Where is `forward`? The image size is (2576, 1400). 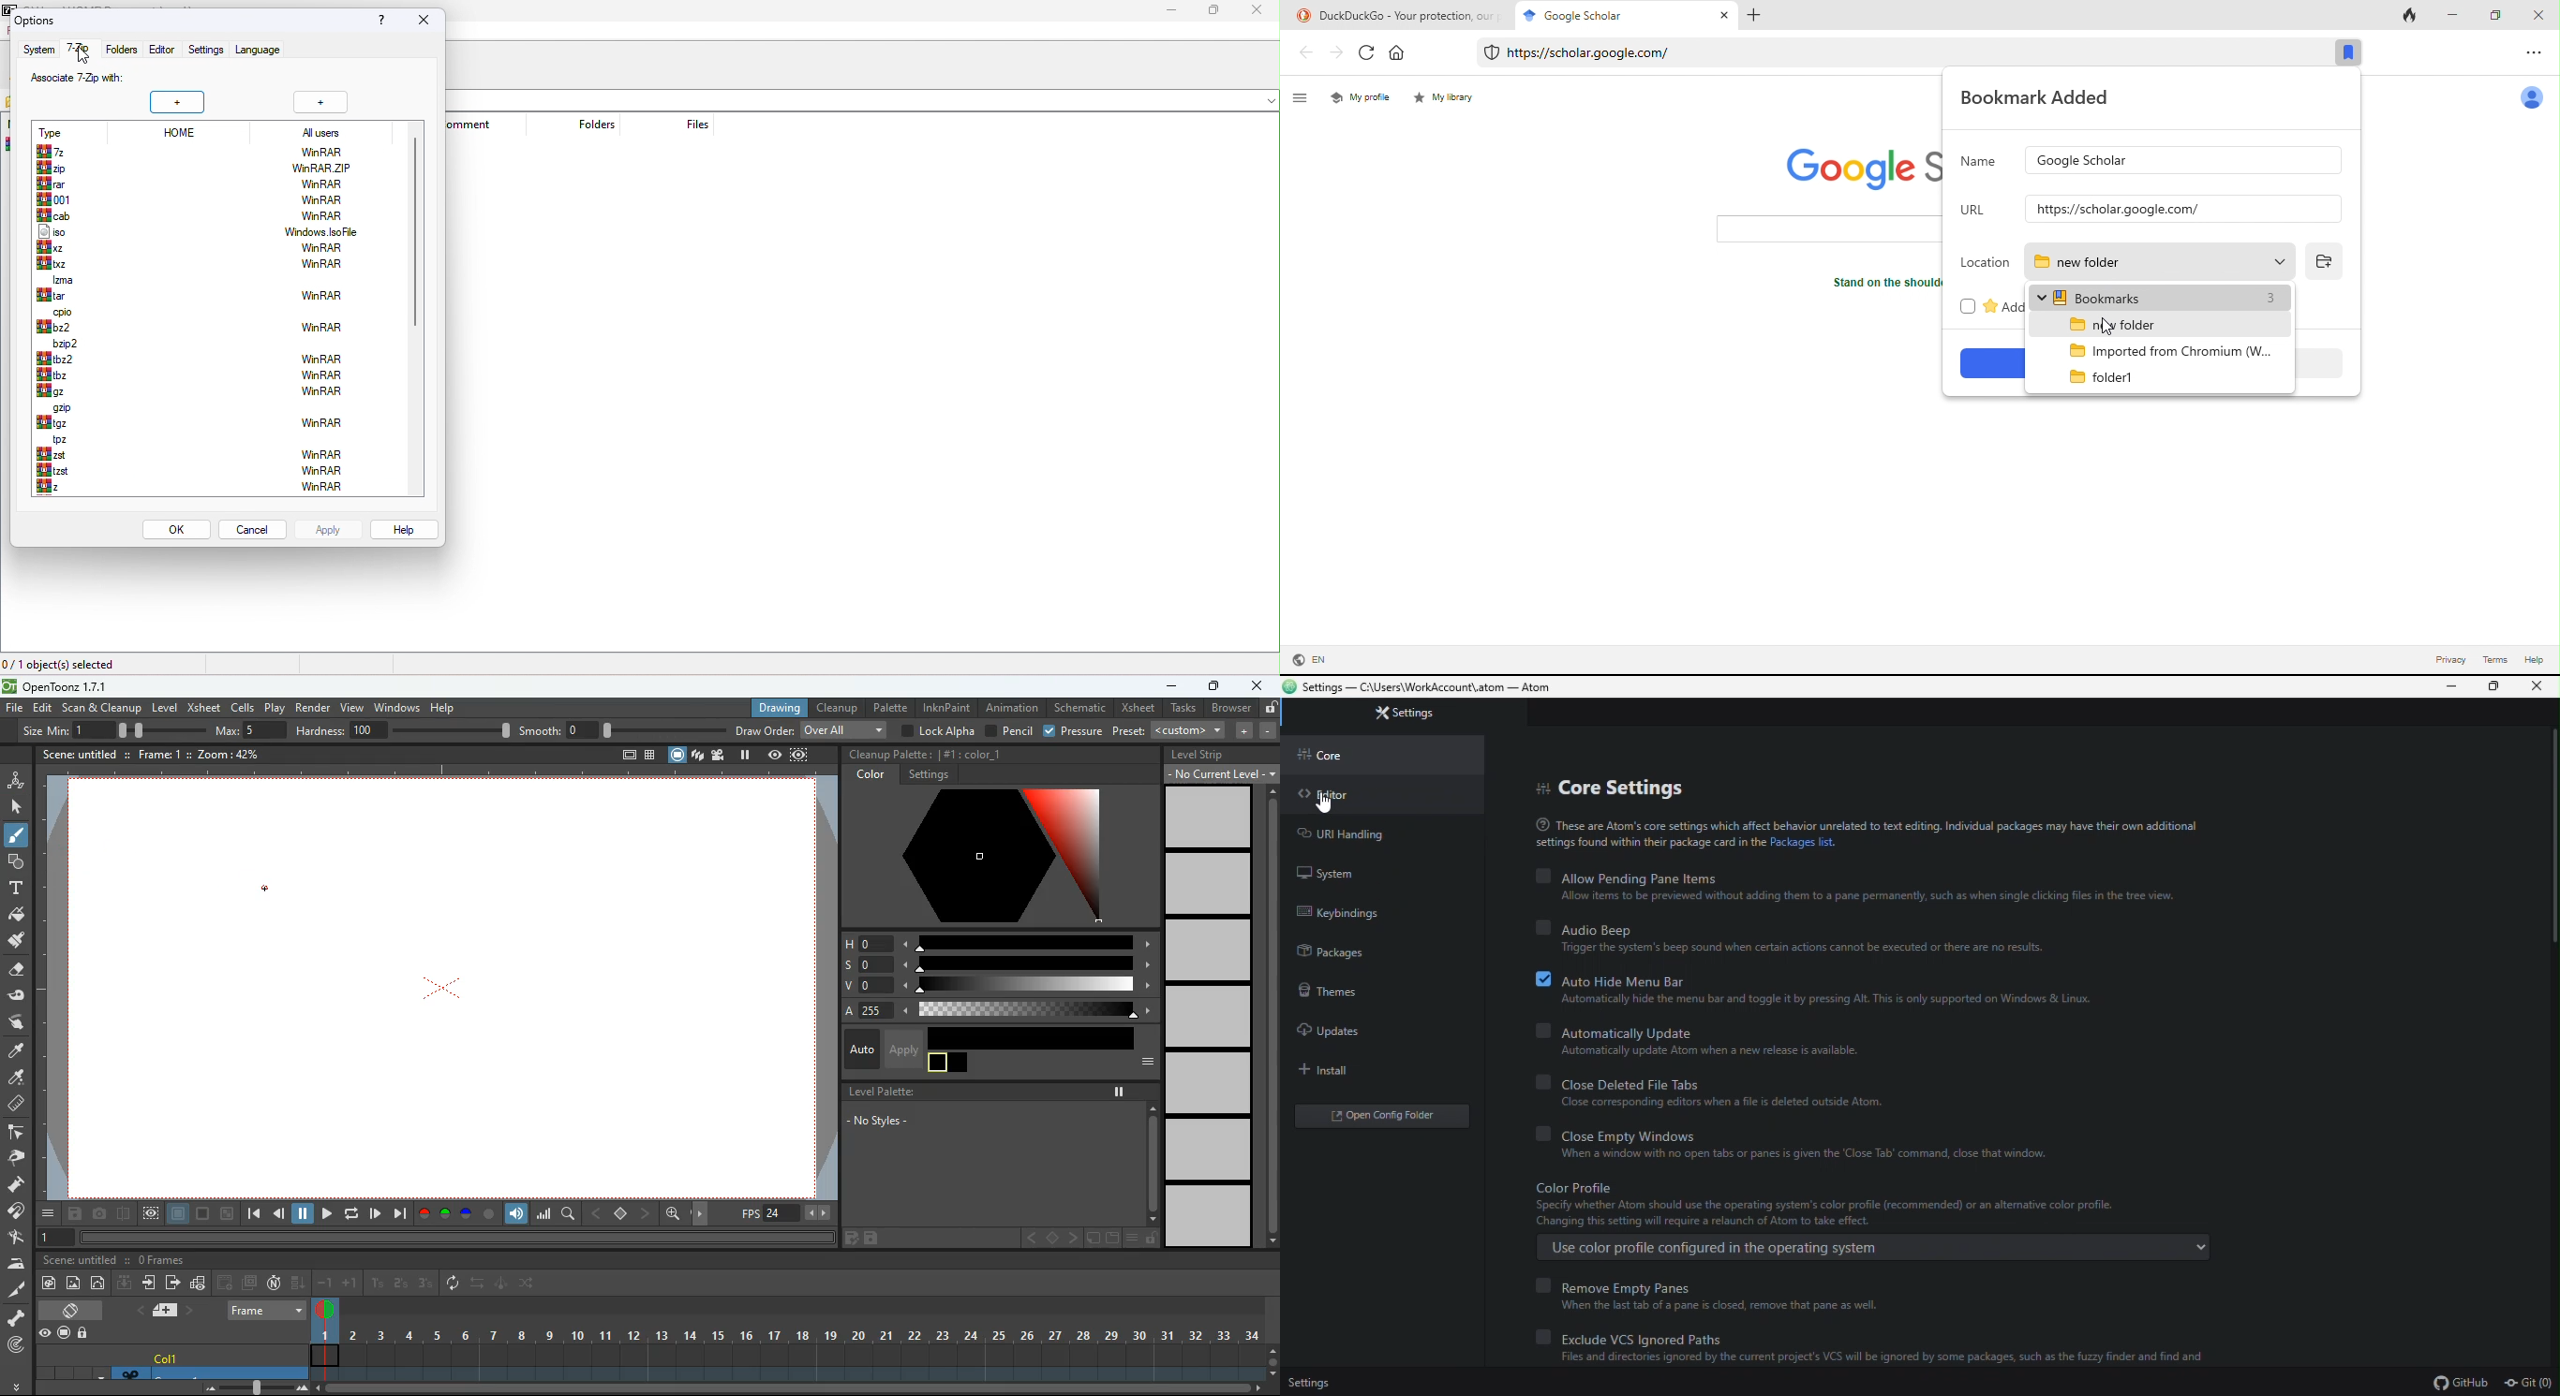
forward is located at coordinates (1338, 54).